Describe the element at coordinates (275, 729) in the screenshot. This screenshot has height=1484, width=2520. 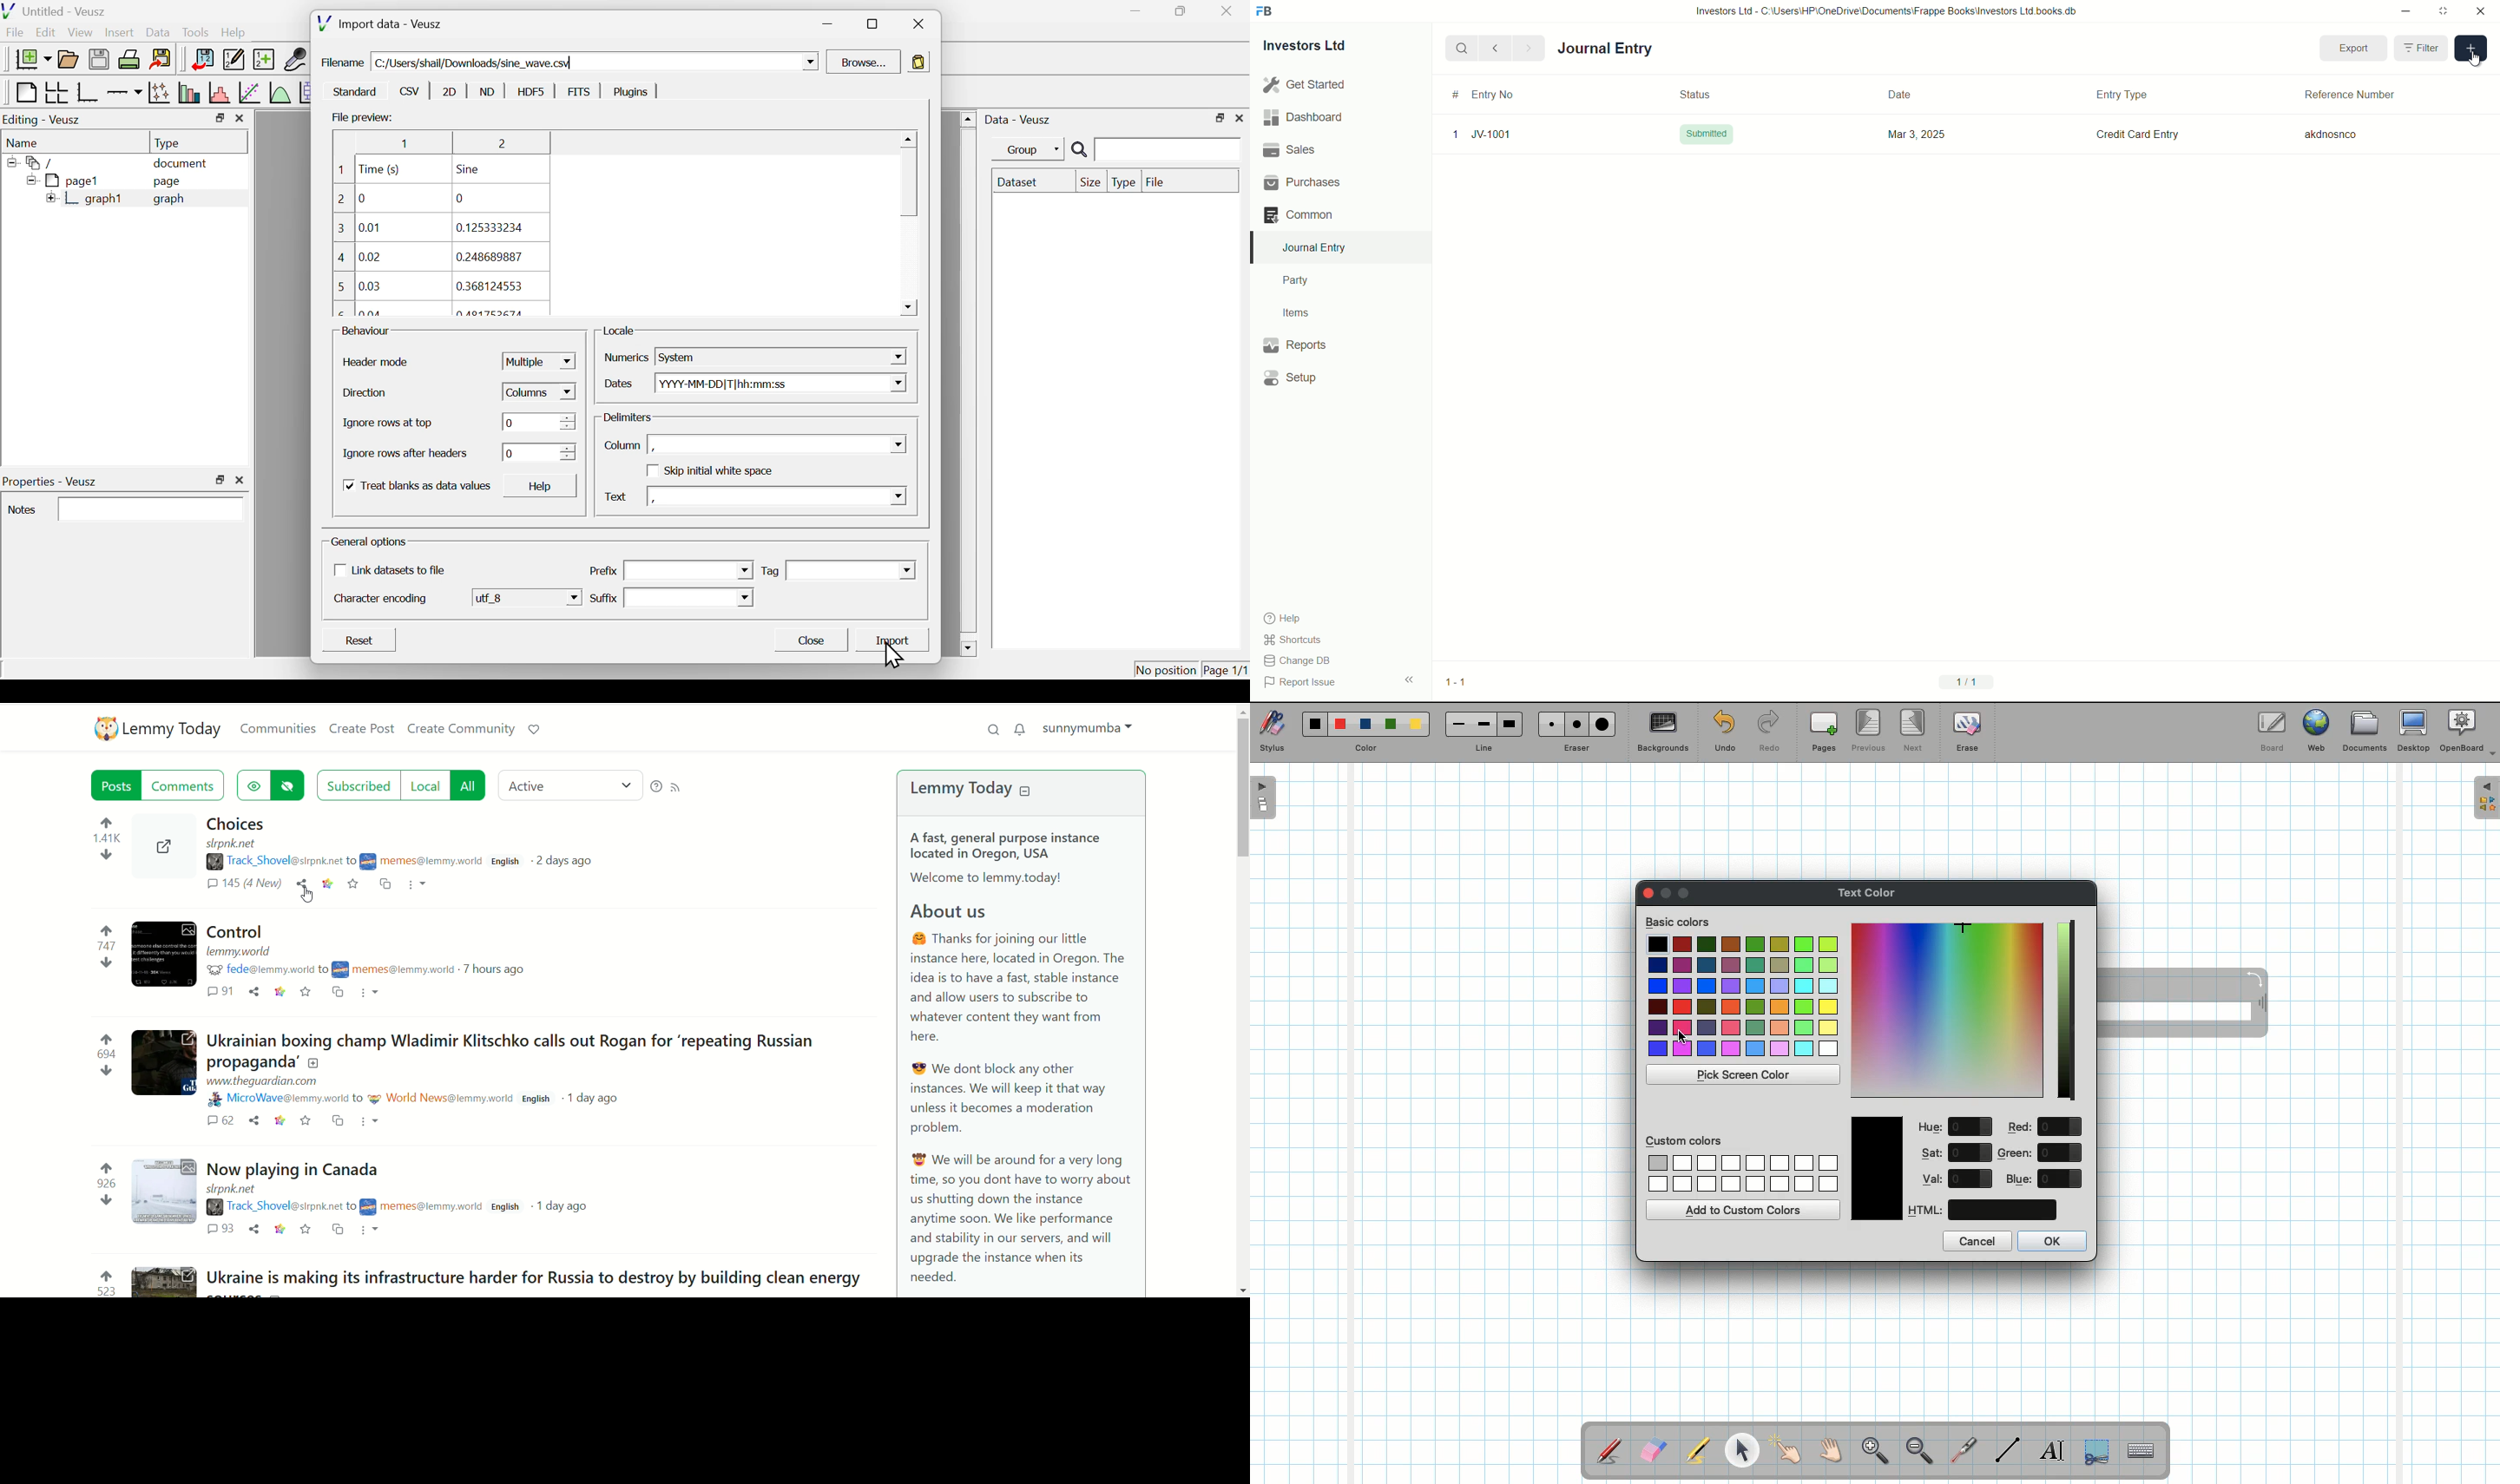
I see `communities` at that location.